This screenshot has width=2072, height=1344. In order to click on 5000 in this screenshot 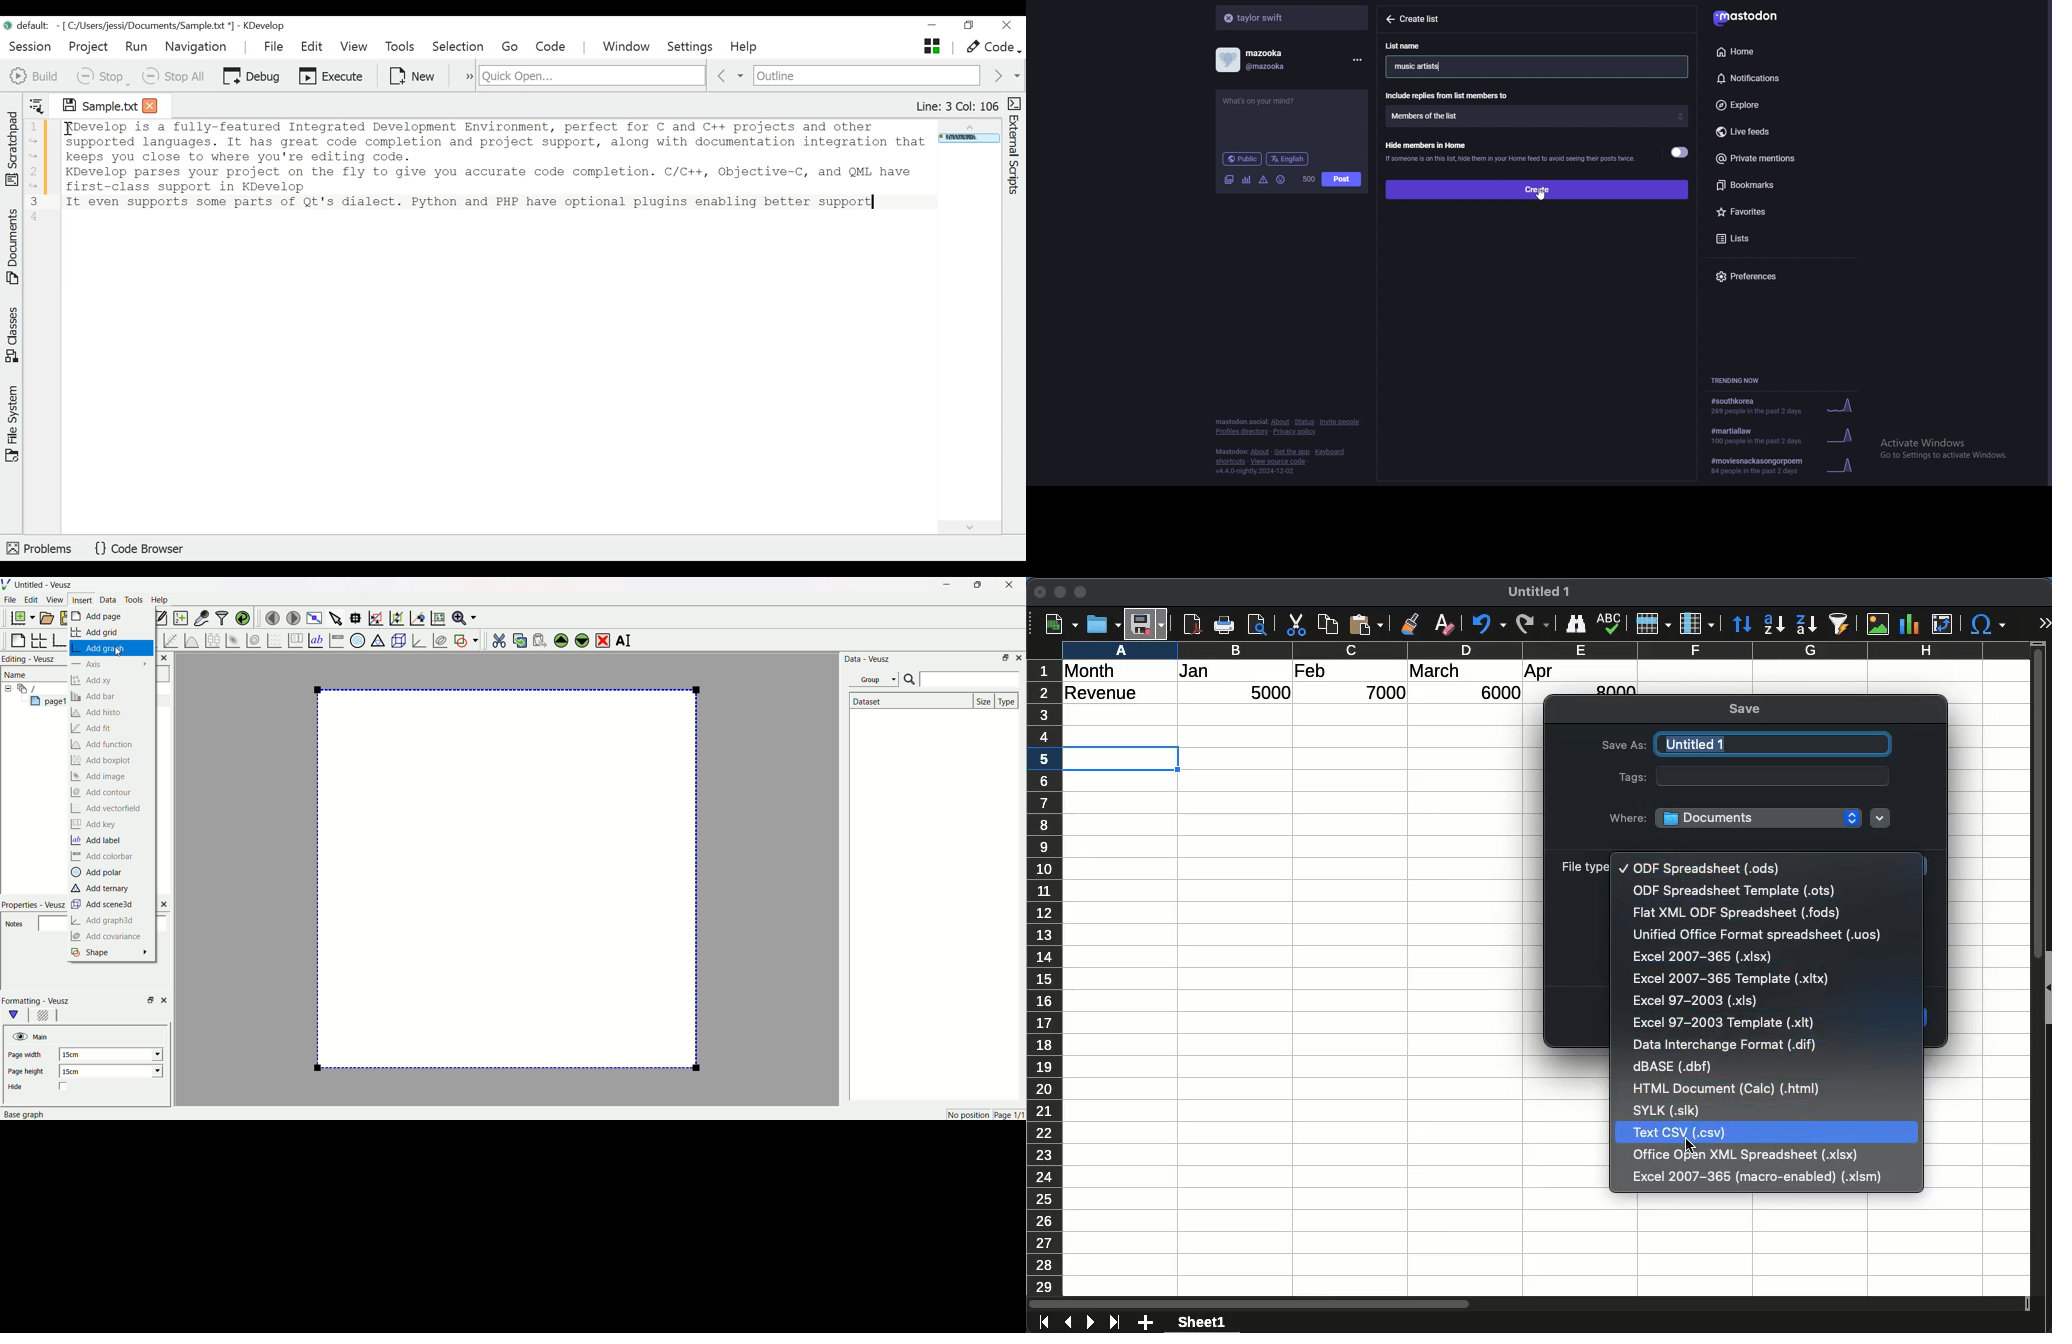, I will do `click(1273, 694)`.